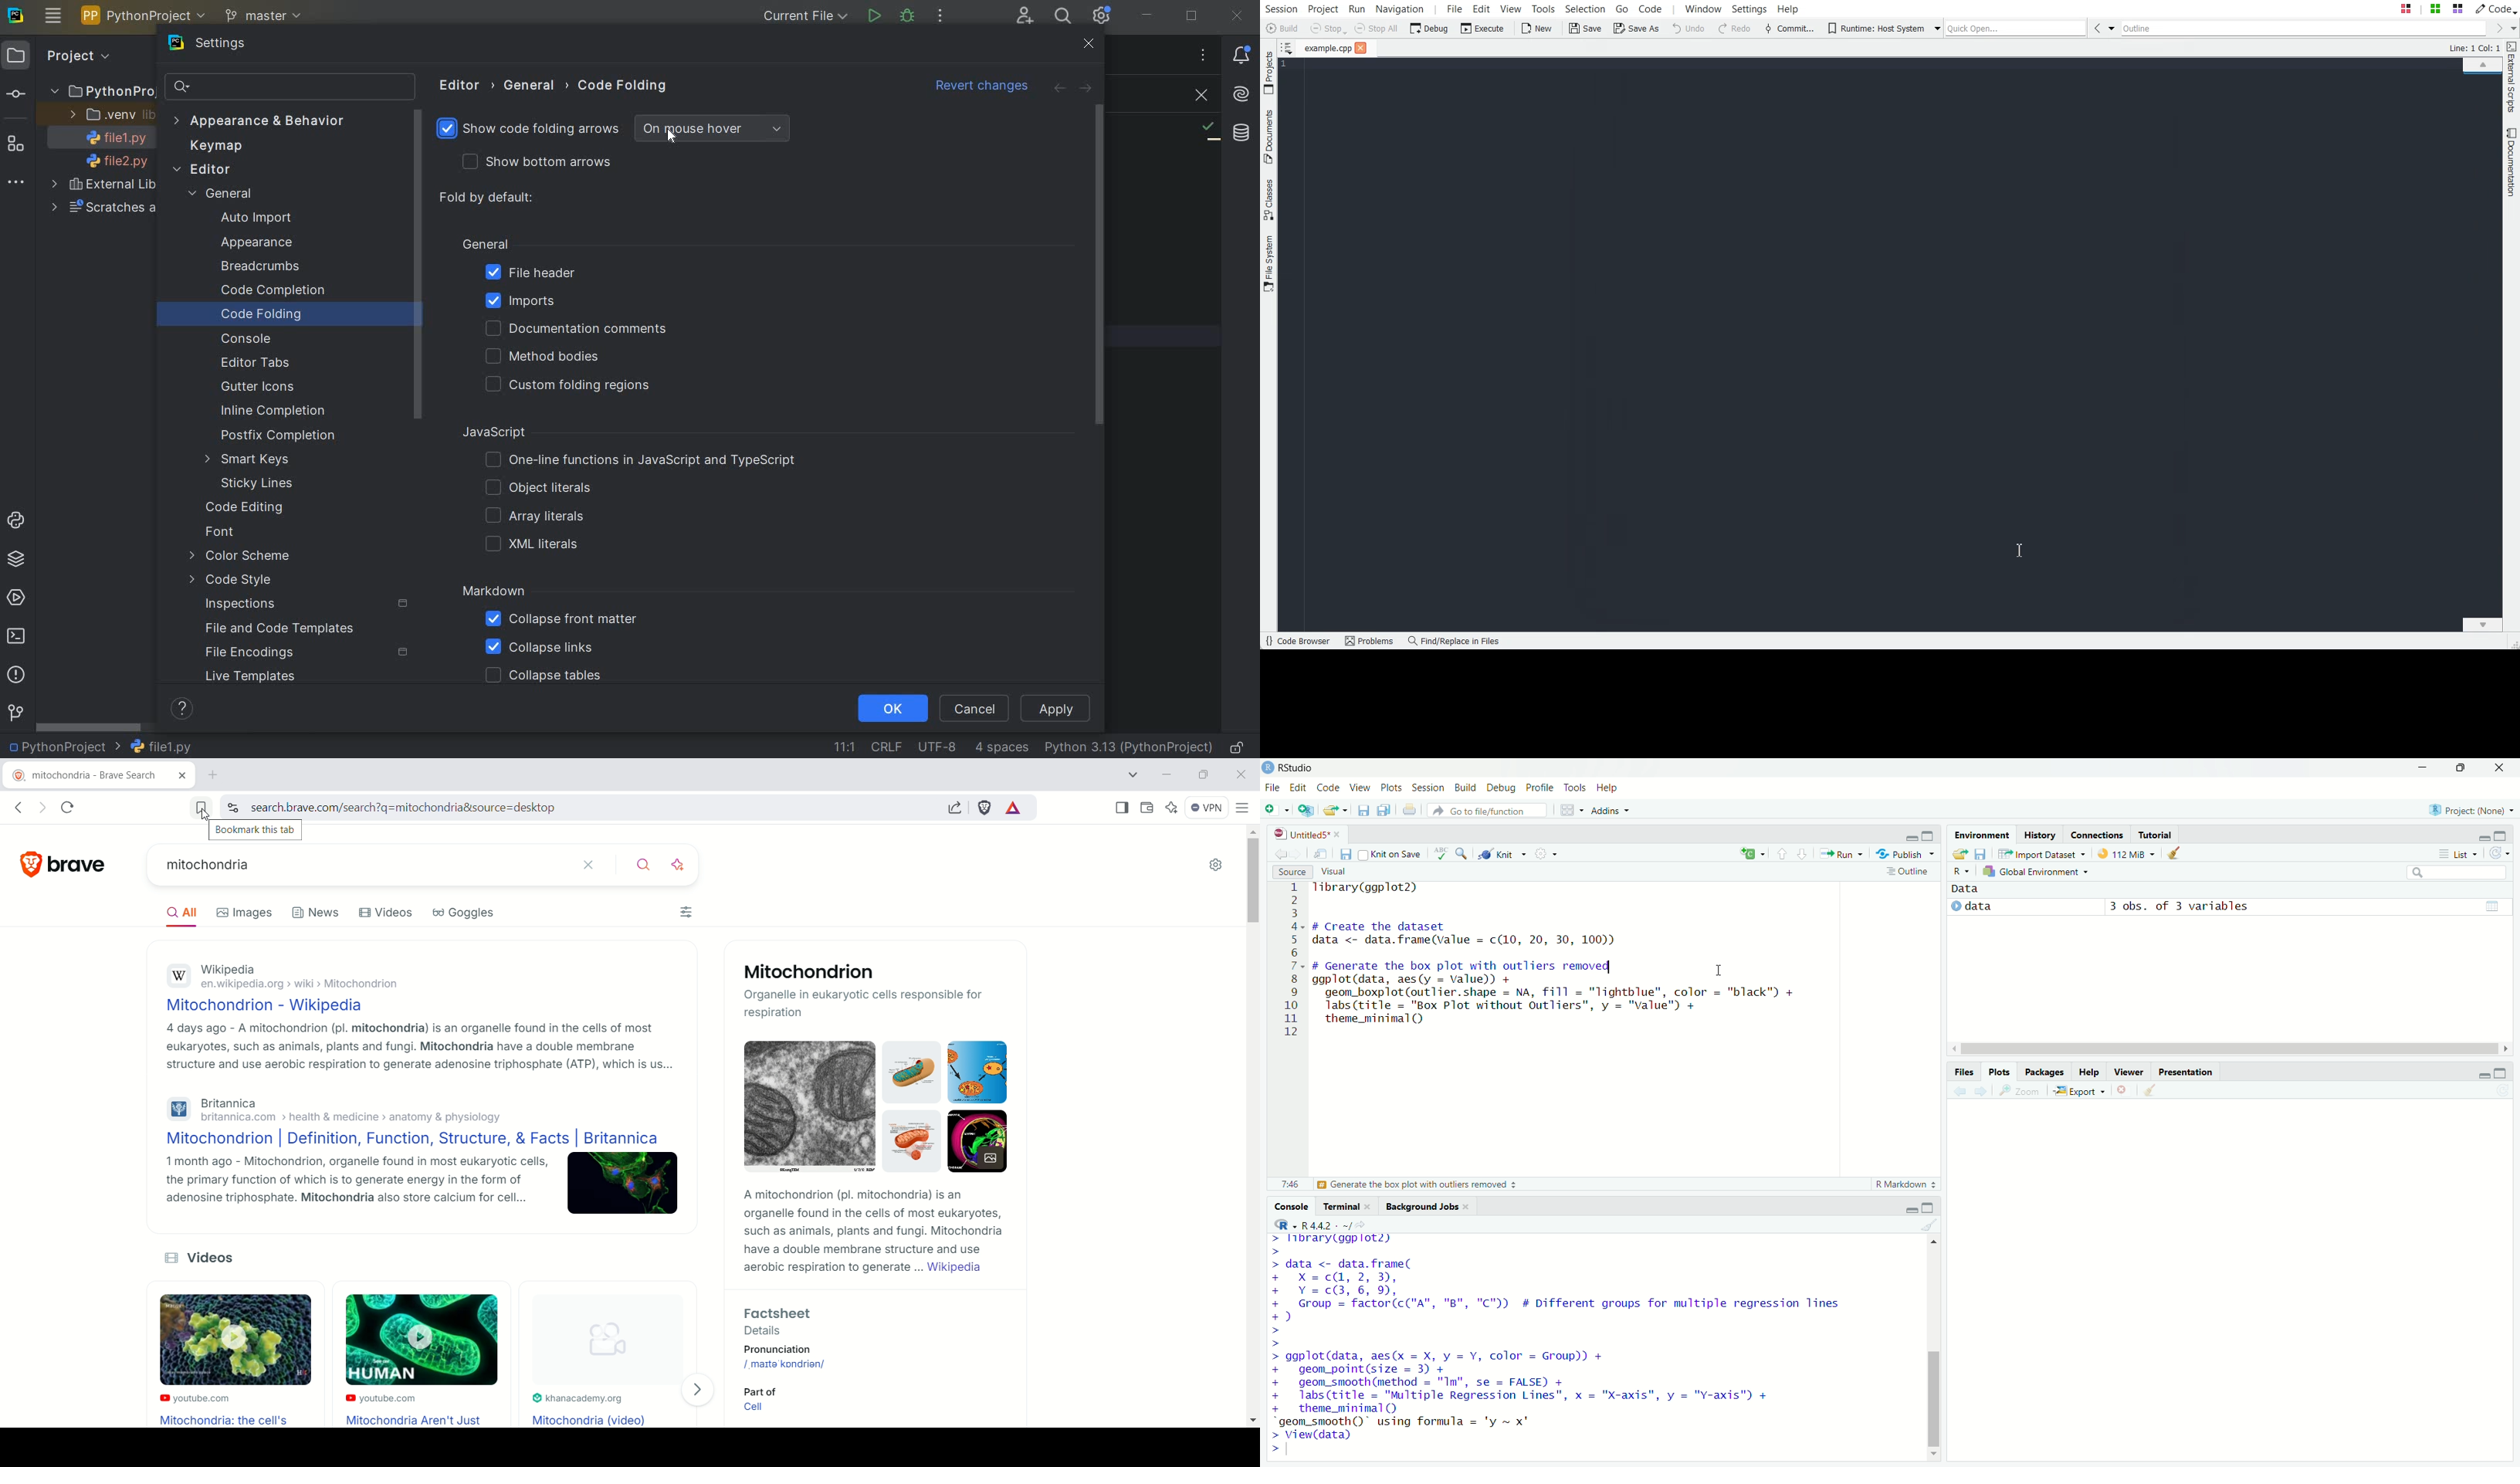  I want to click on close tab, so click(182, 777).